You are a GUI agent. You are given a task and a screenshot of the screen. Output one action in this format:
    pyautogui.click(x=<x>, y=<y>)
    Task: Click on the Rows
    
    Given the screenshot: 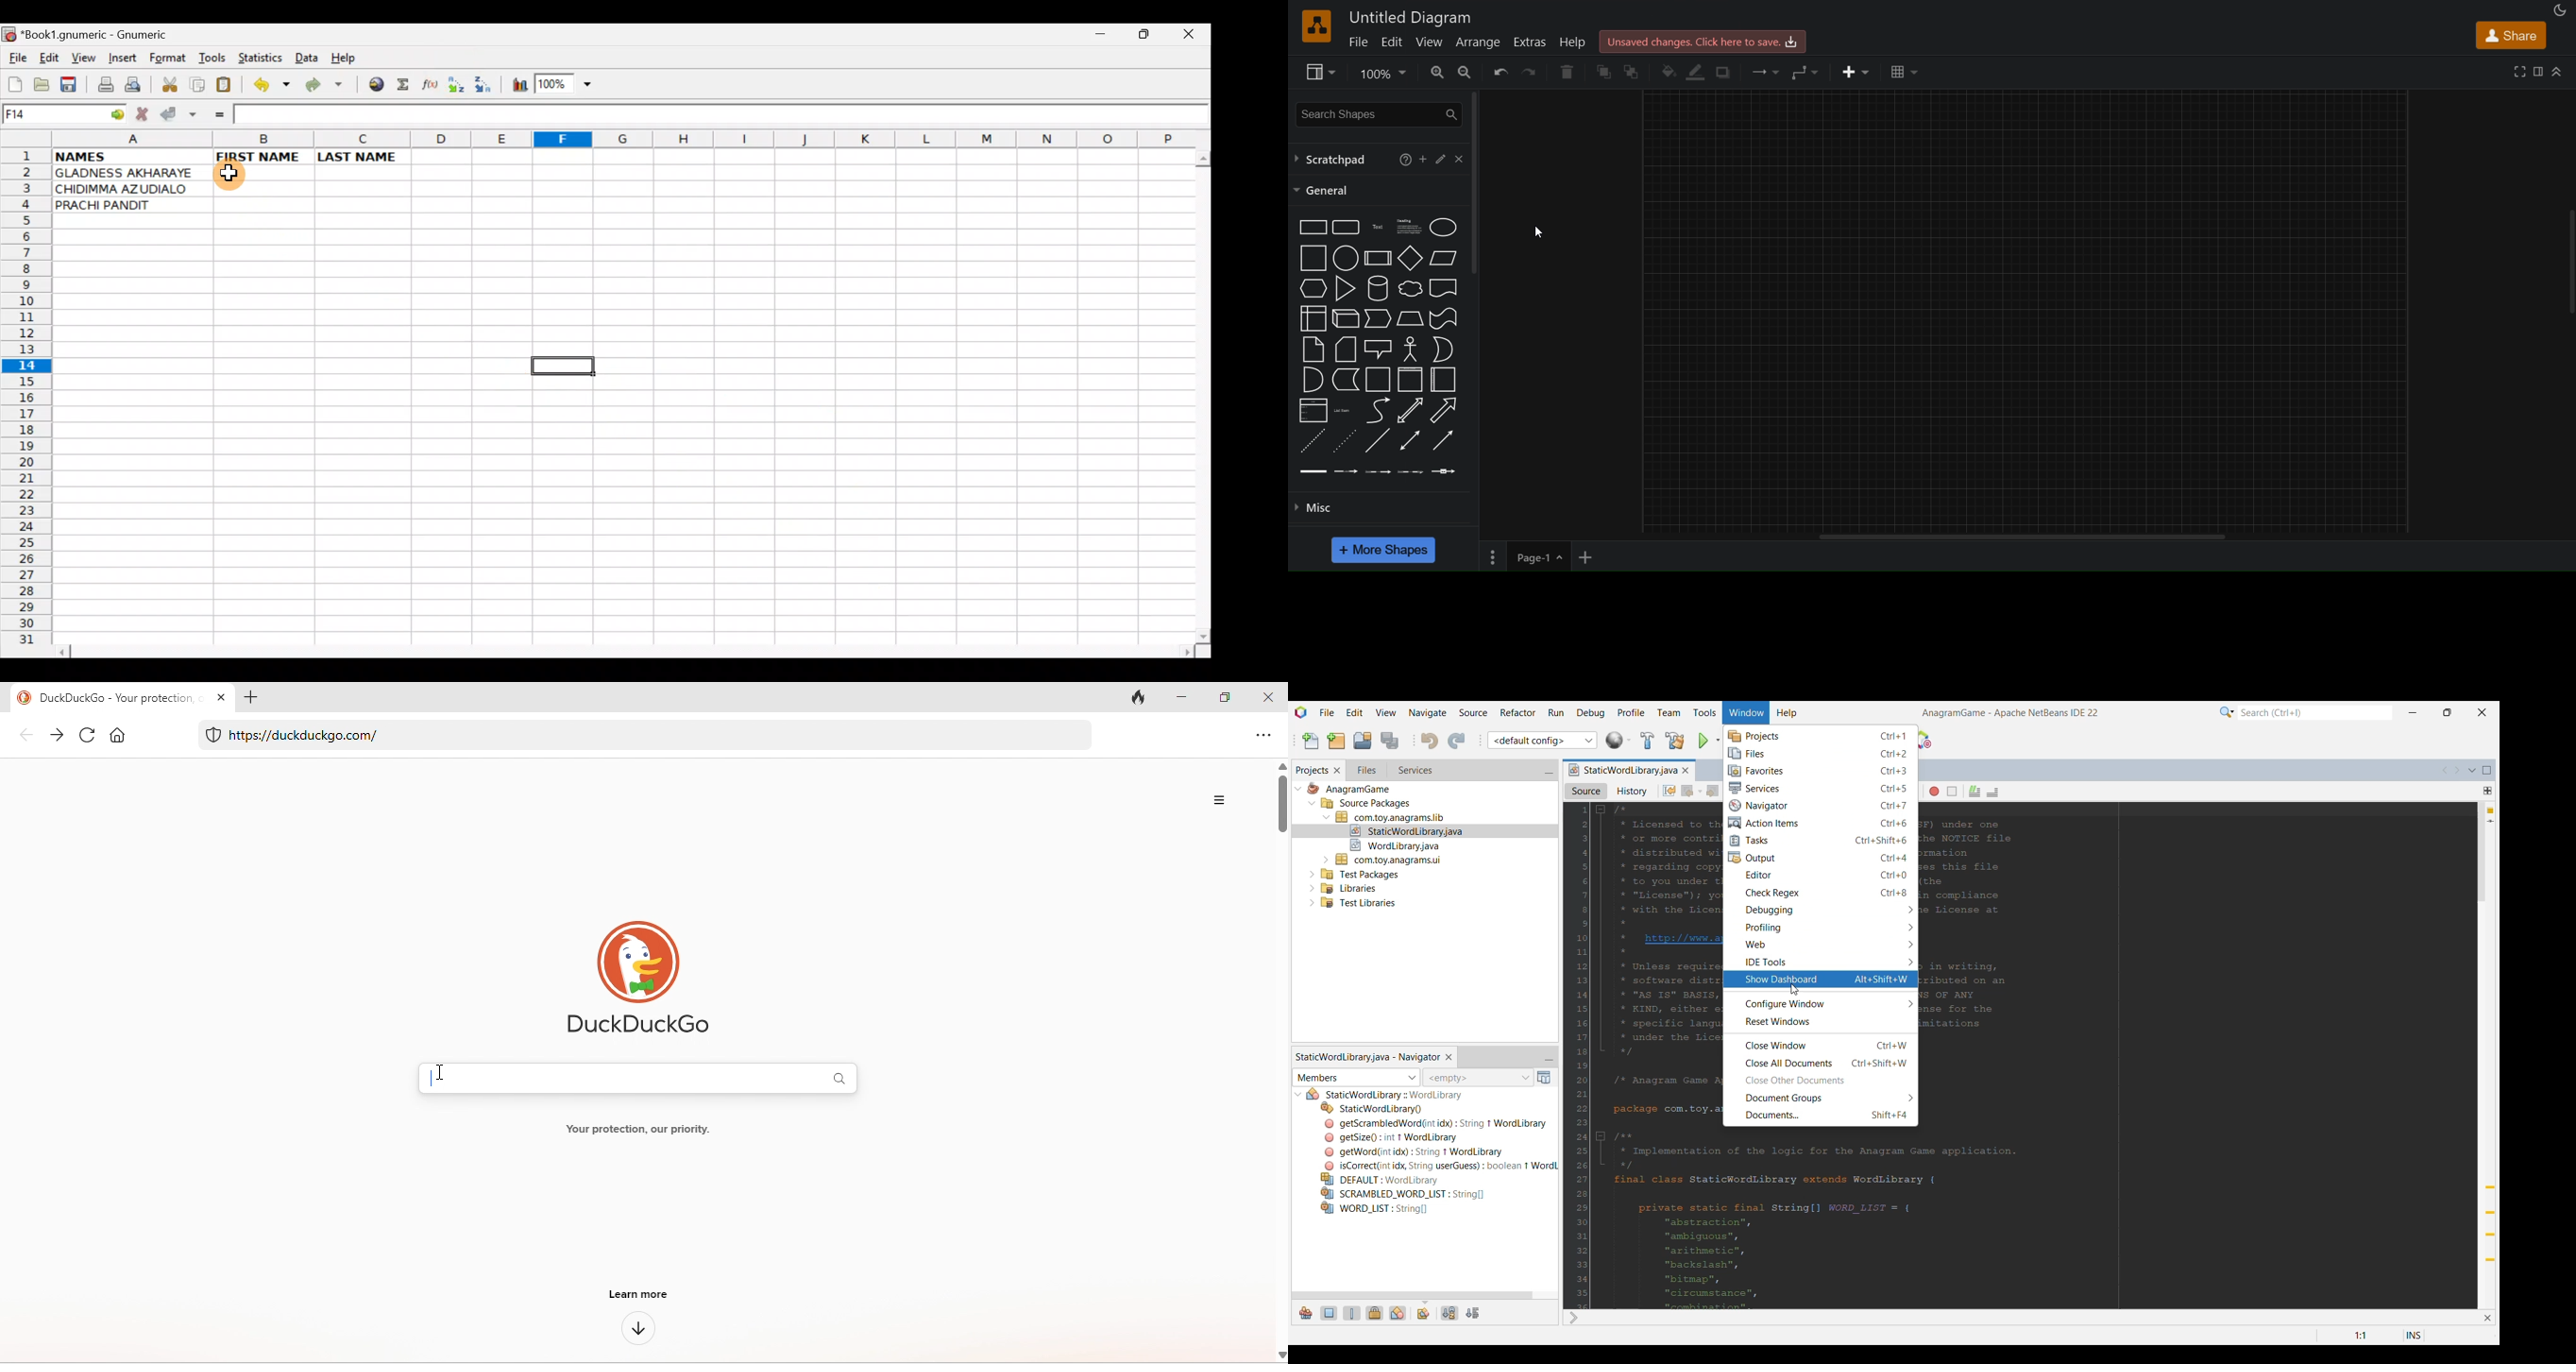 What is the action you would take?
    pyautogui.click(x=27, y=403)
    